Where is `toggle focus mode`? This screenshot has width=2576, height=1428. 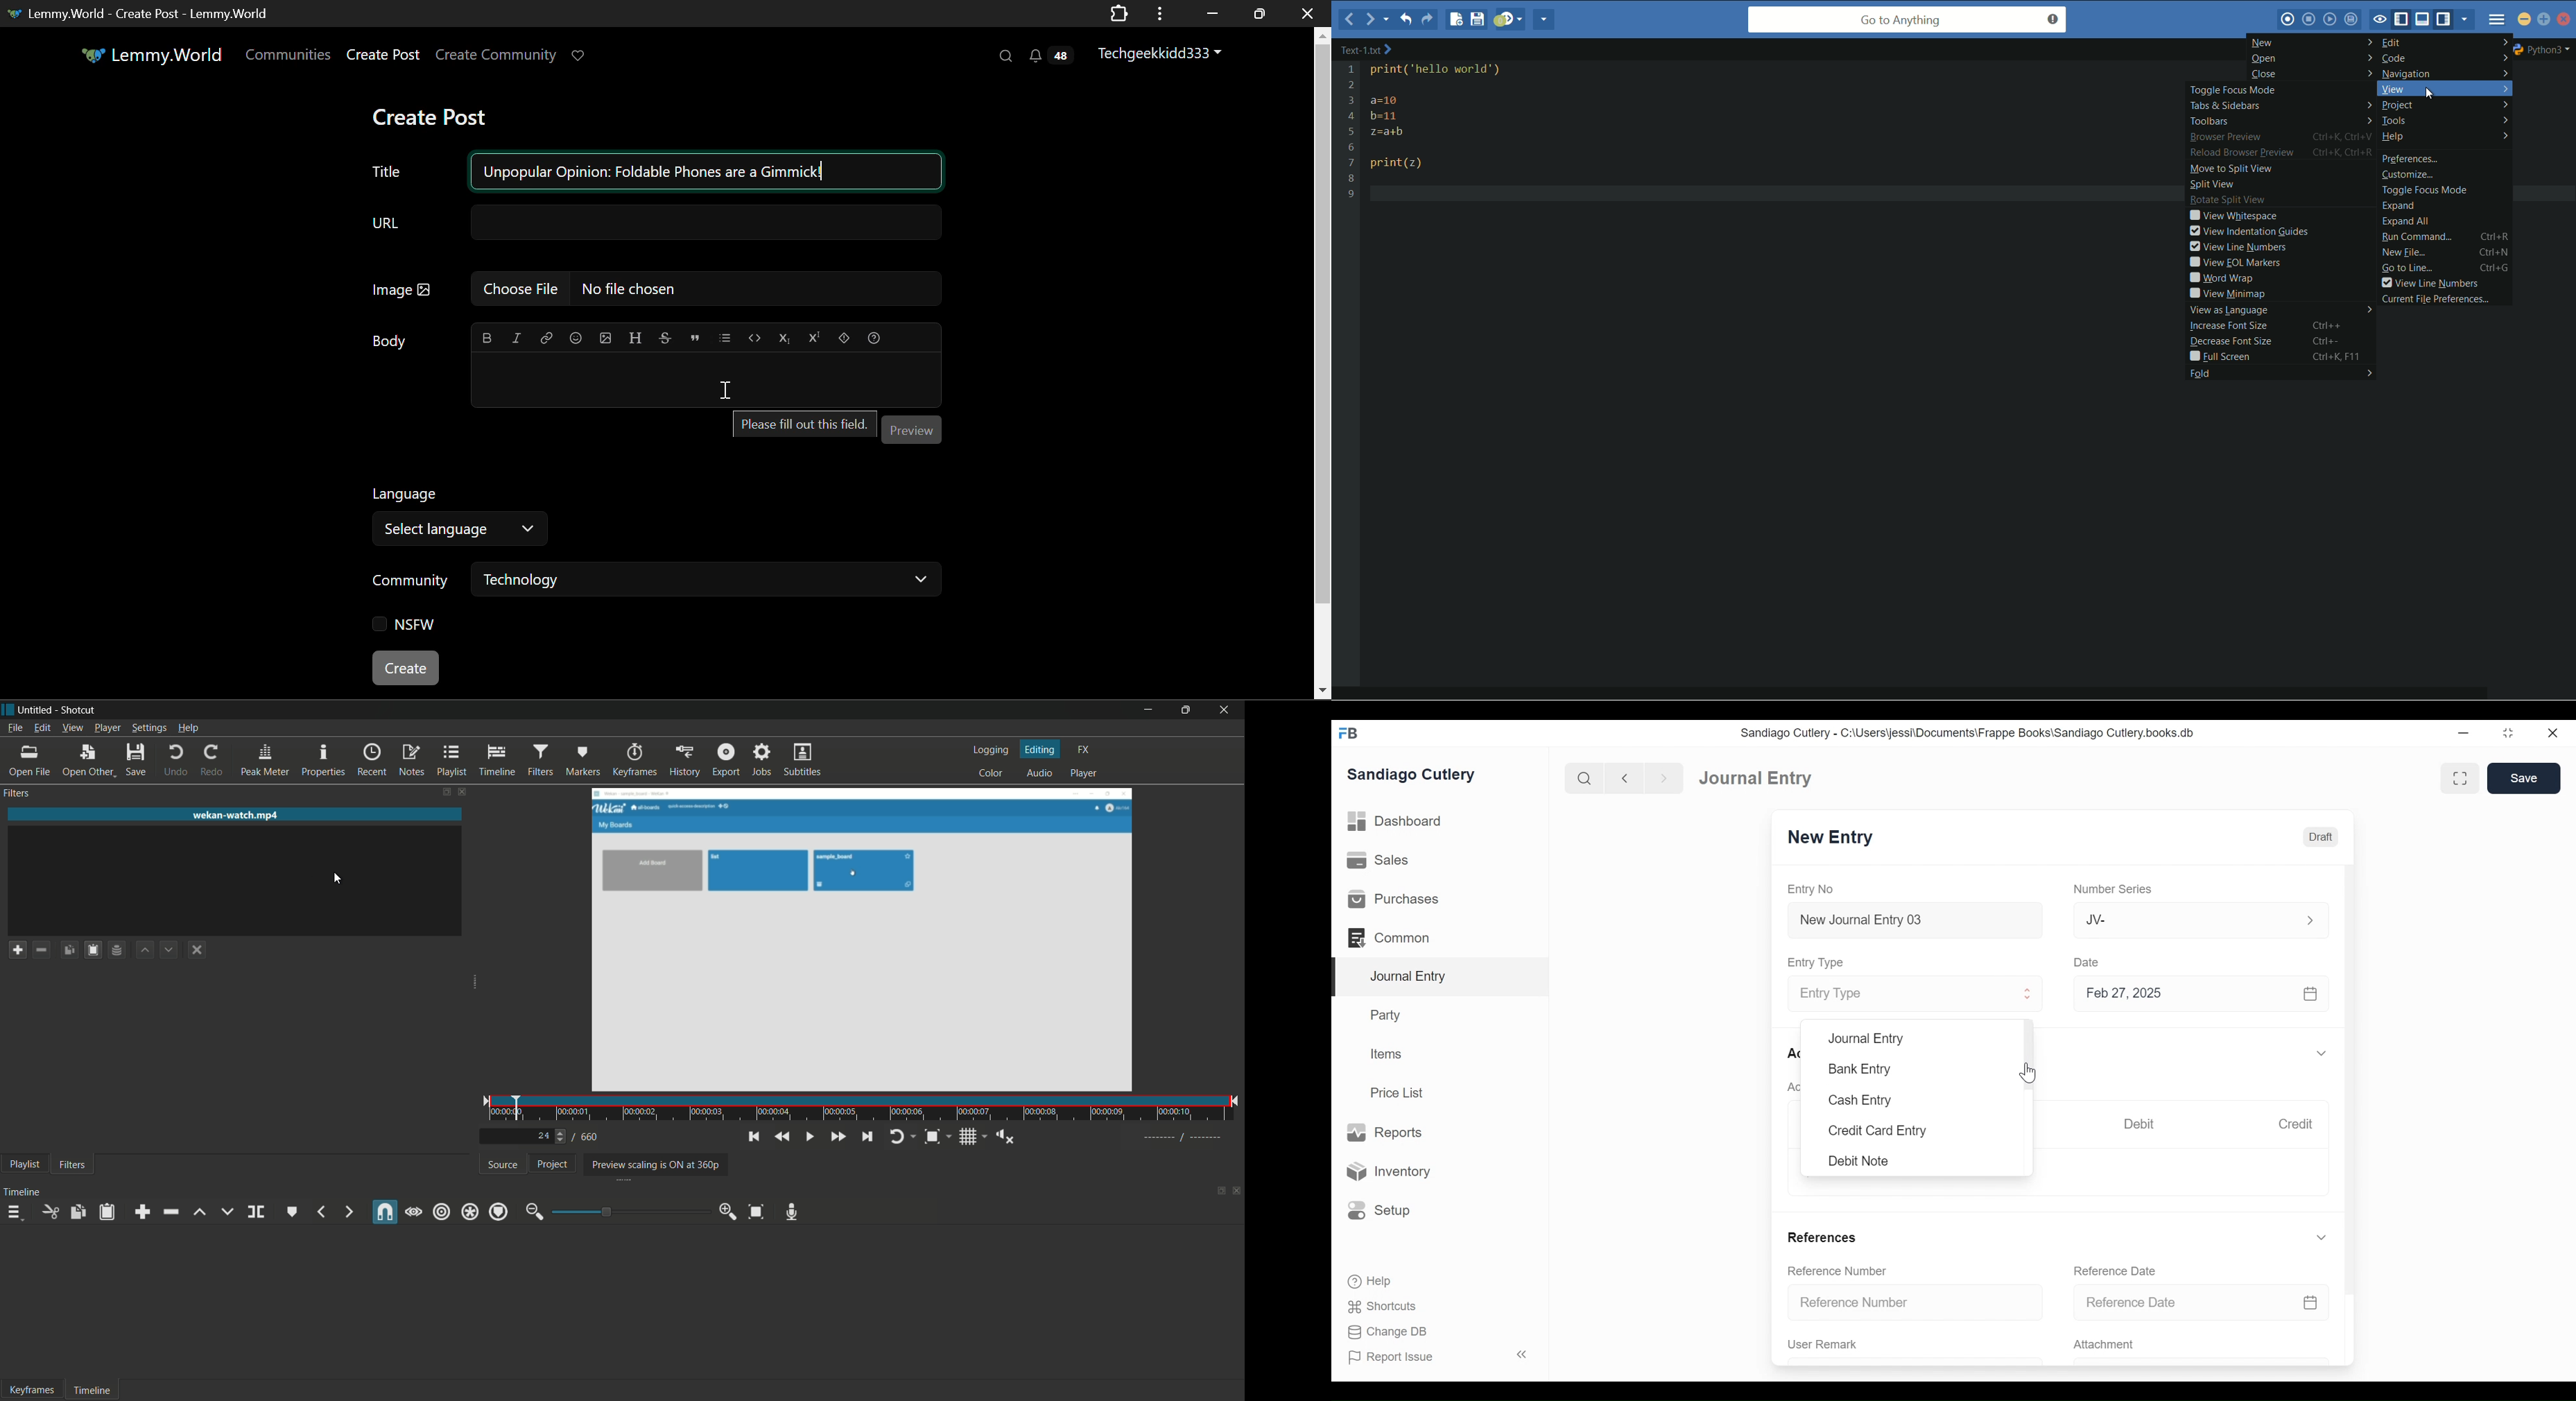
toggle focus mode is located at coordinates (2381, 19).